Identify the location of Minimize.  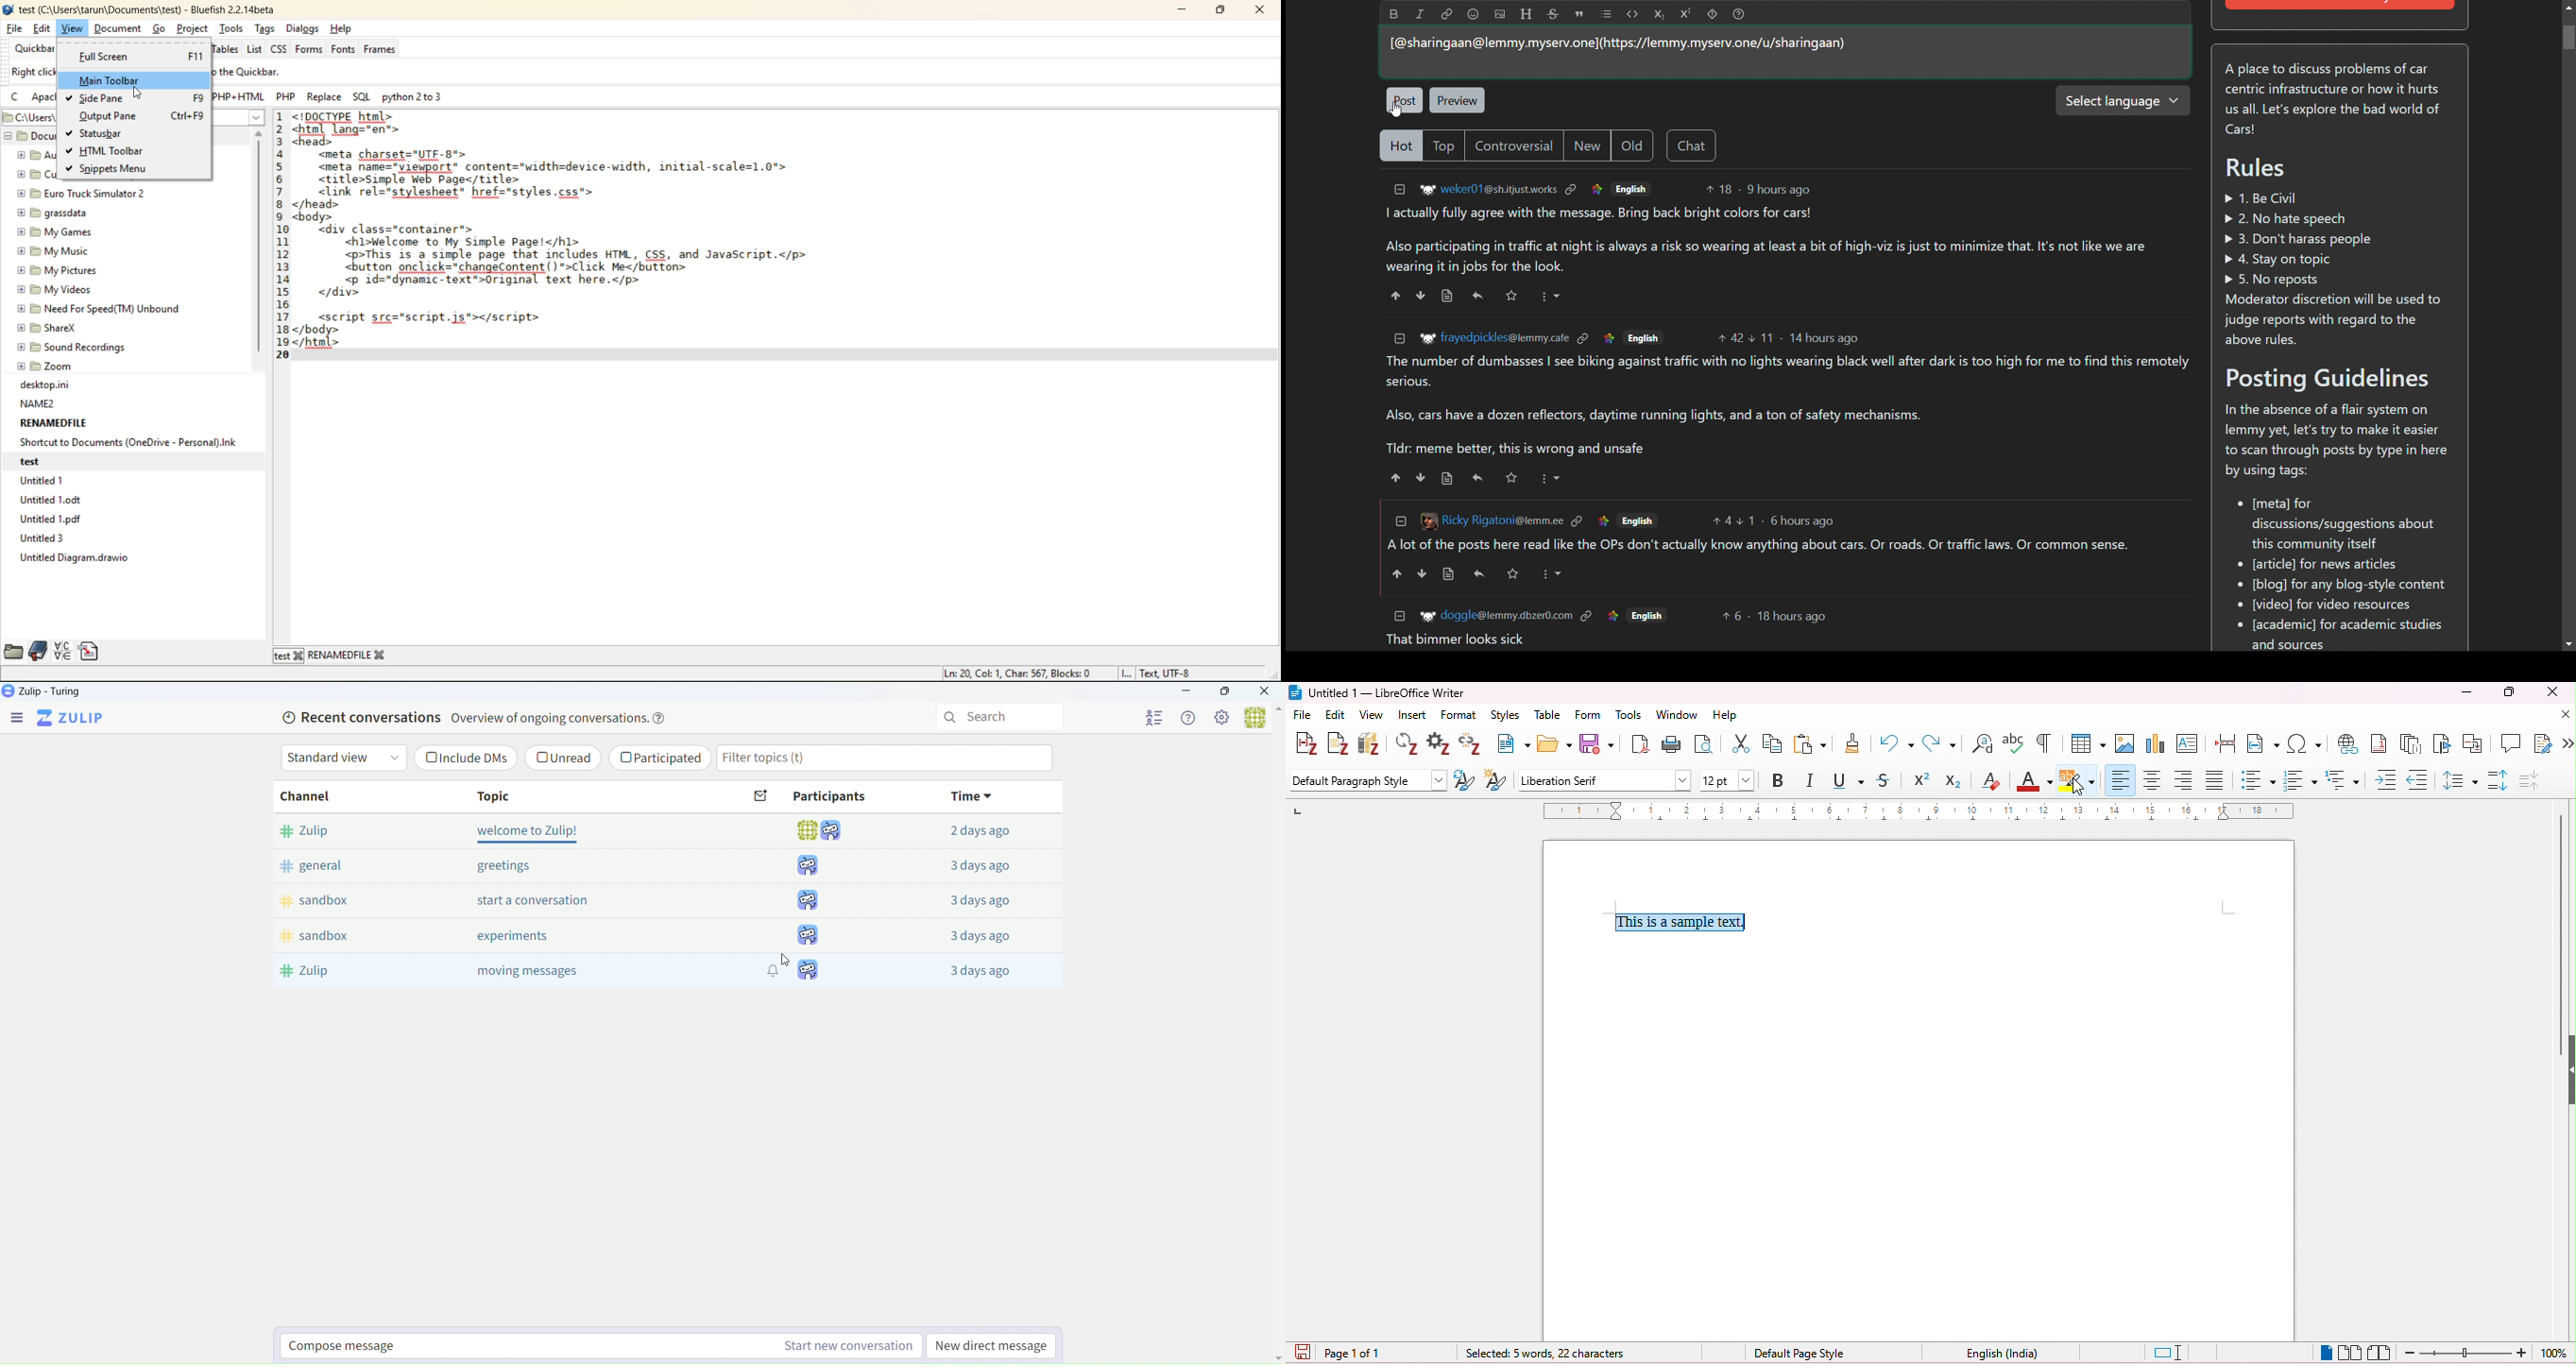
(1184, 692).